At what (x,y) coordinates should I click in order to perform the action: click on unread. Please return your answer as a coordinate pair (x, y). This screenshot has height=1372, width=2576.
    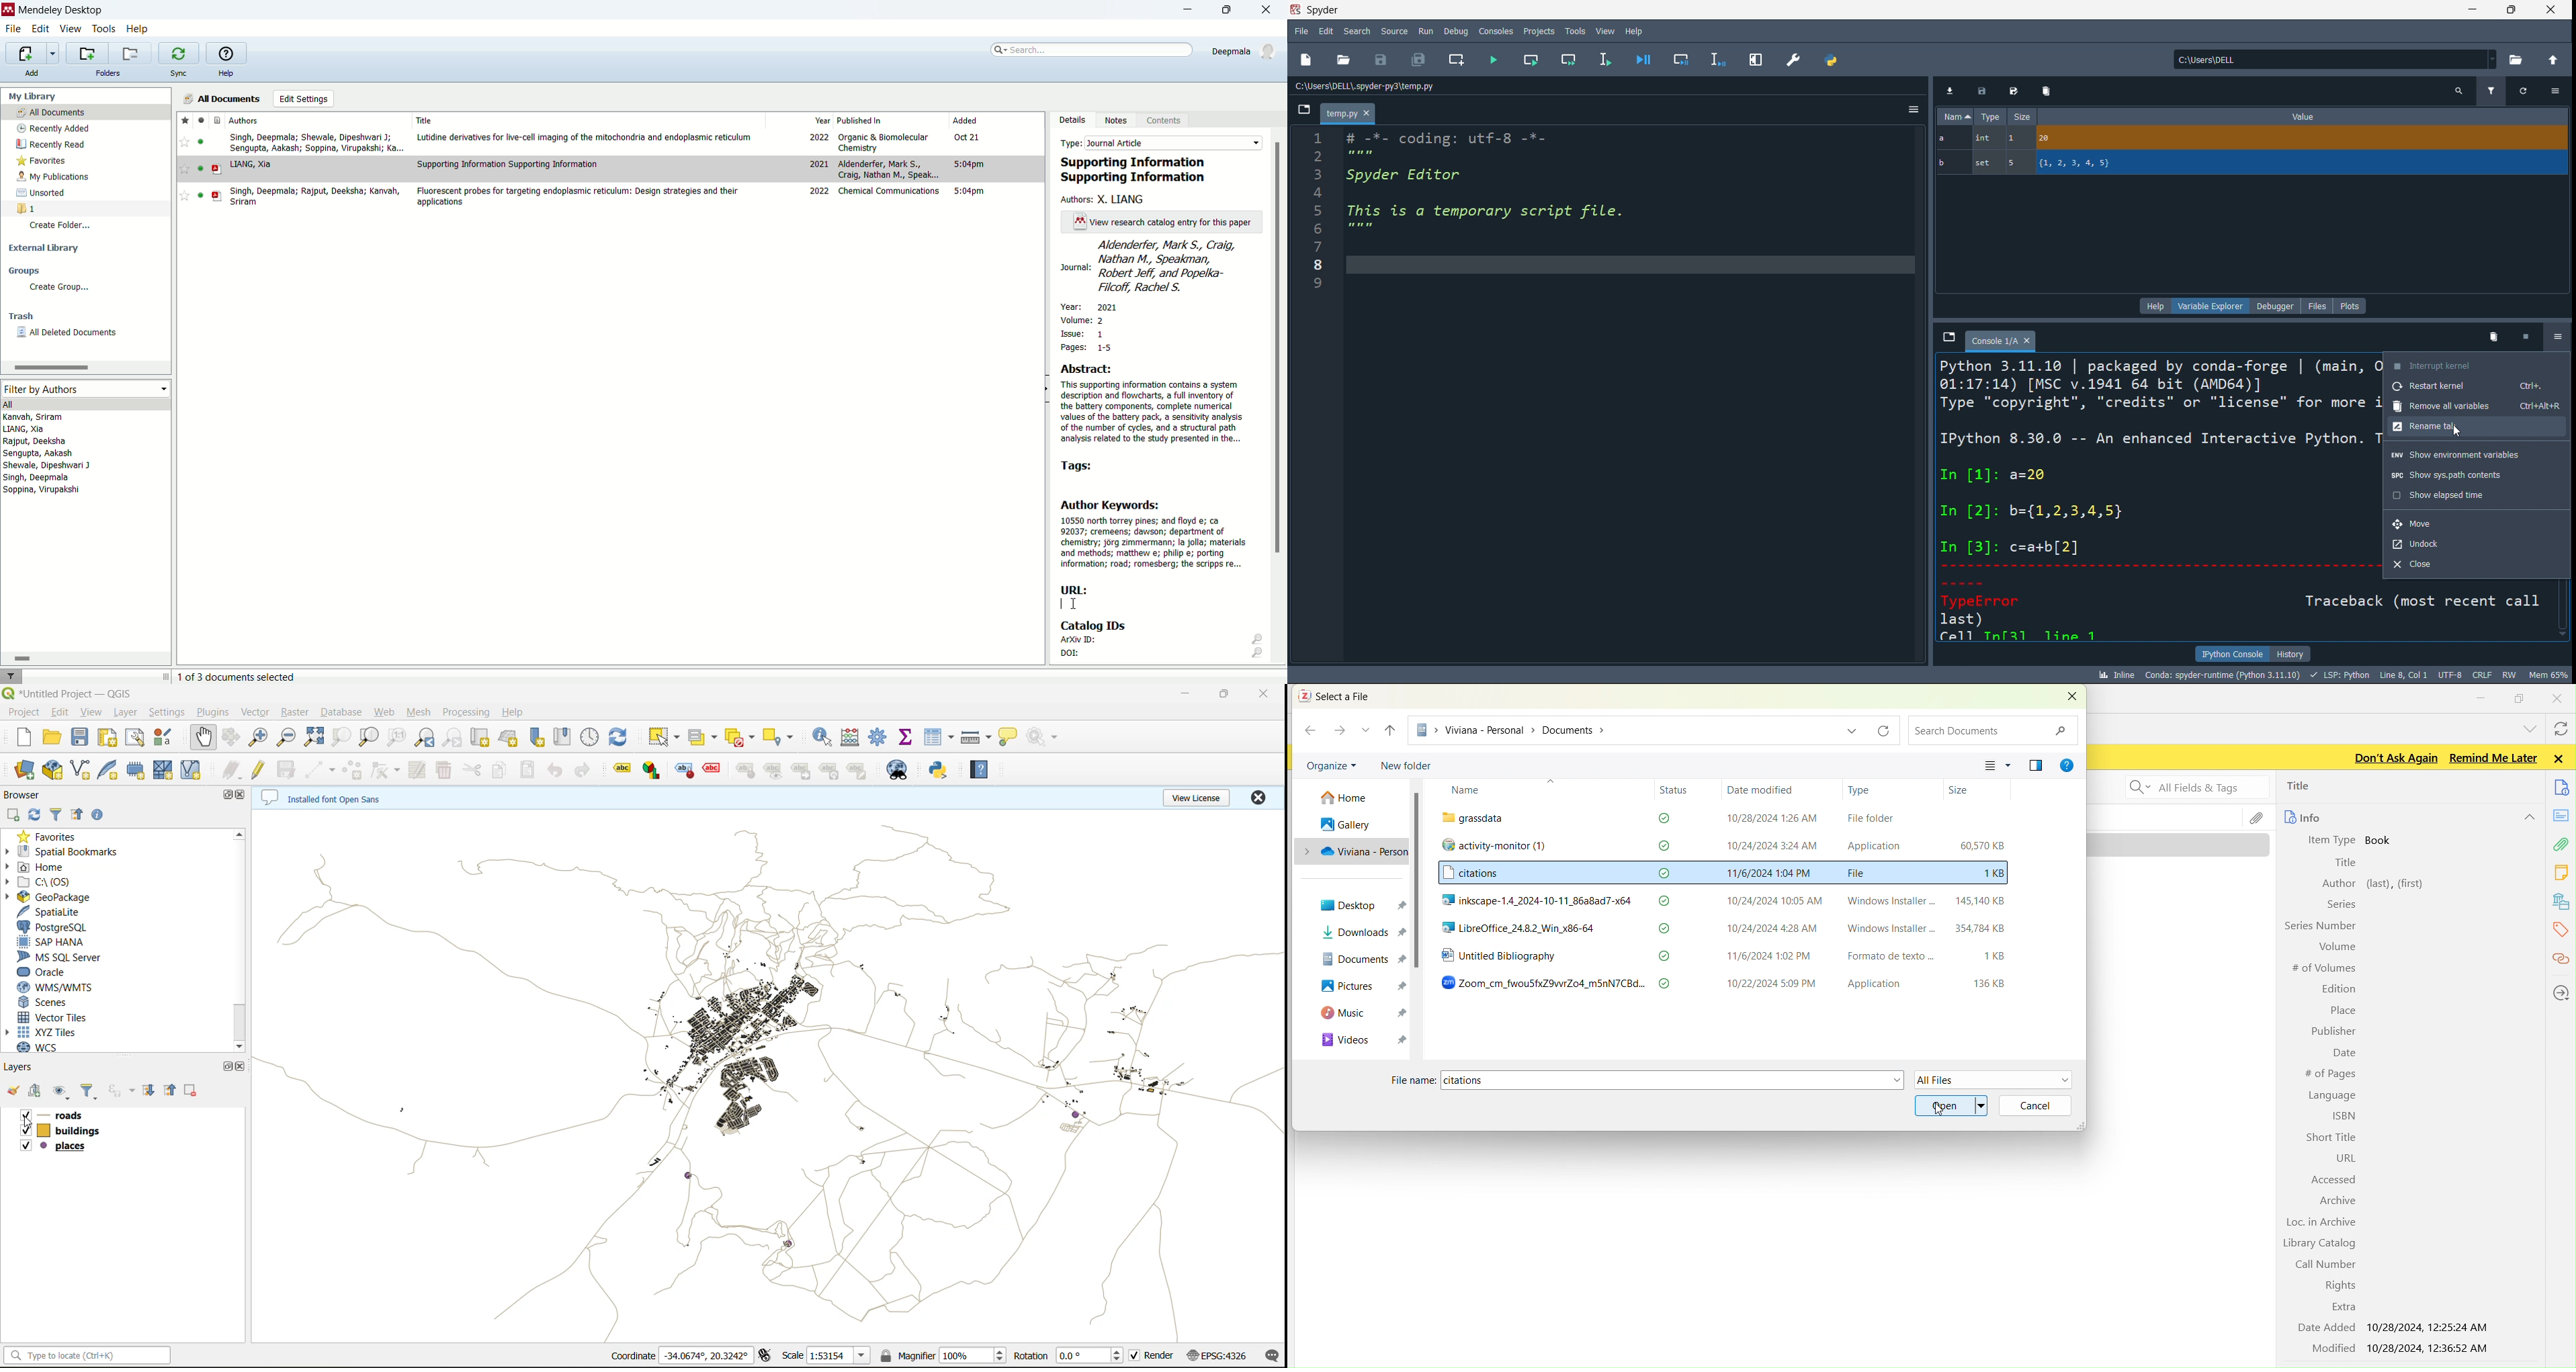
    Looking at the image, I should click on (200, 195).